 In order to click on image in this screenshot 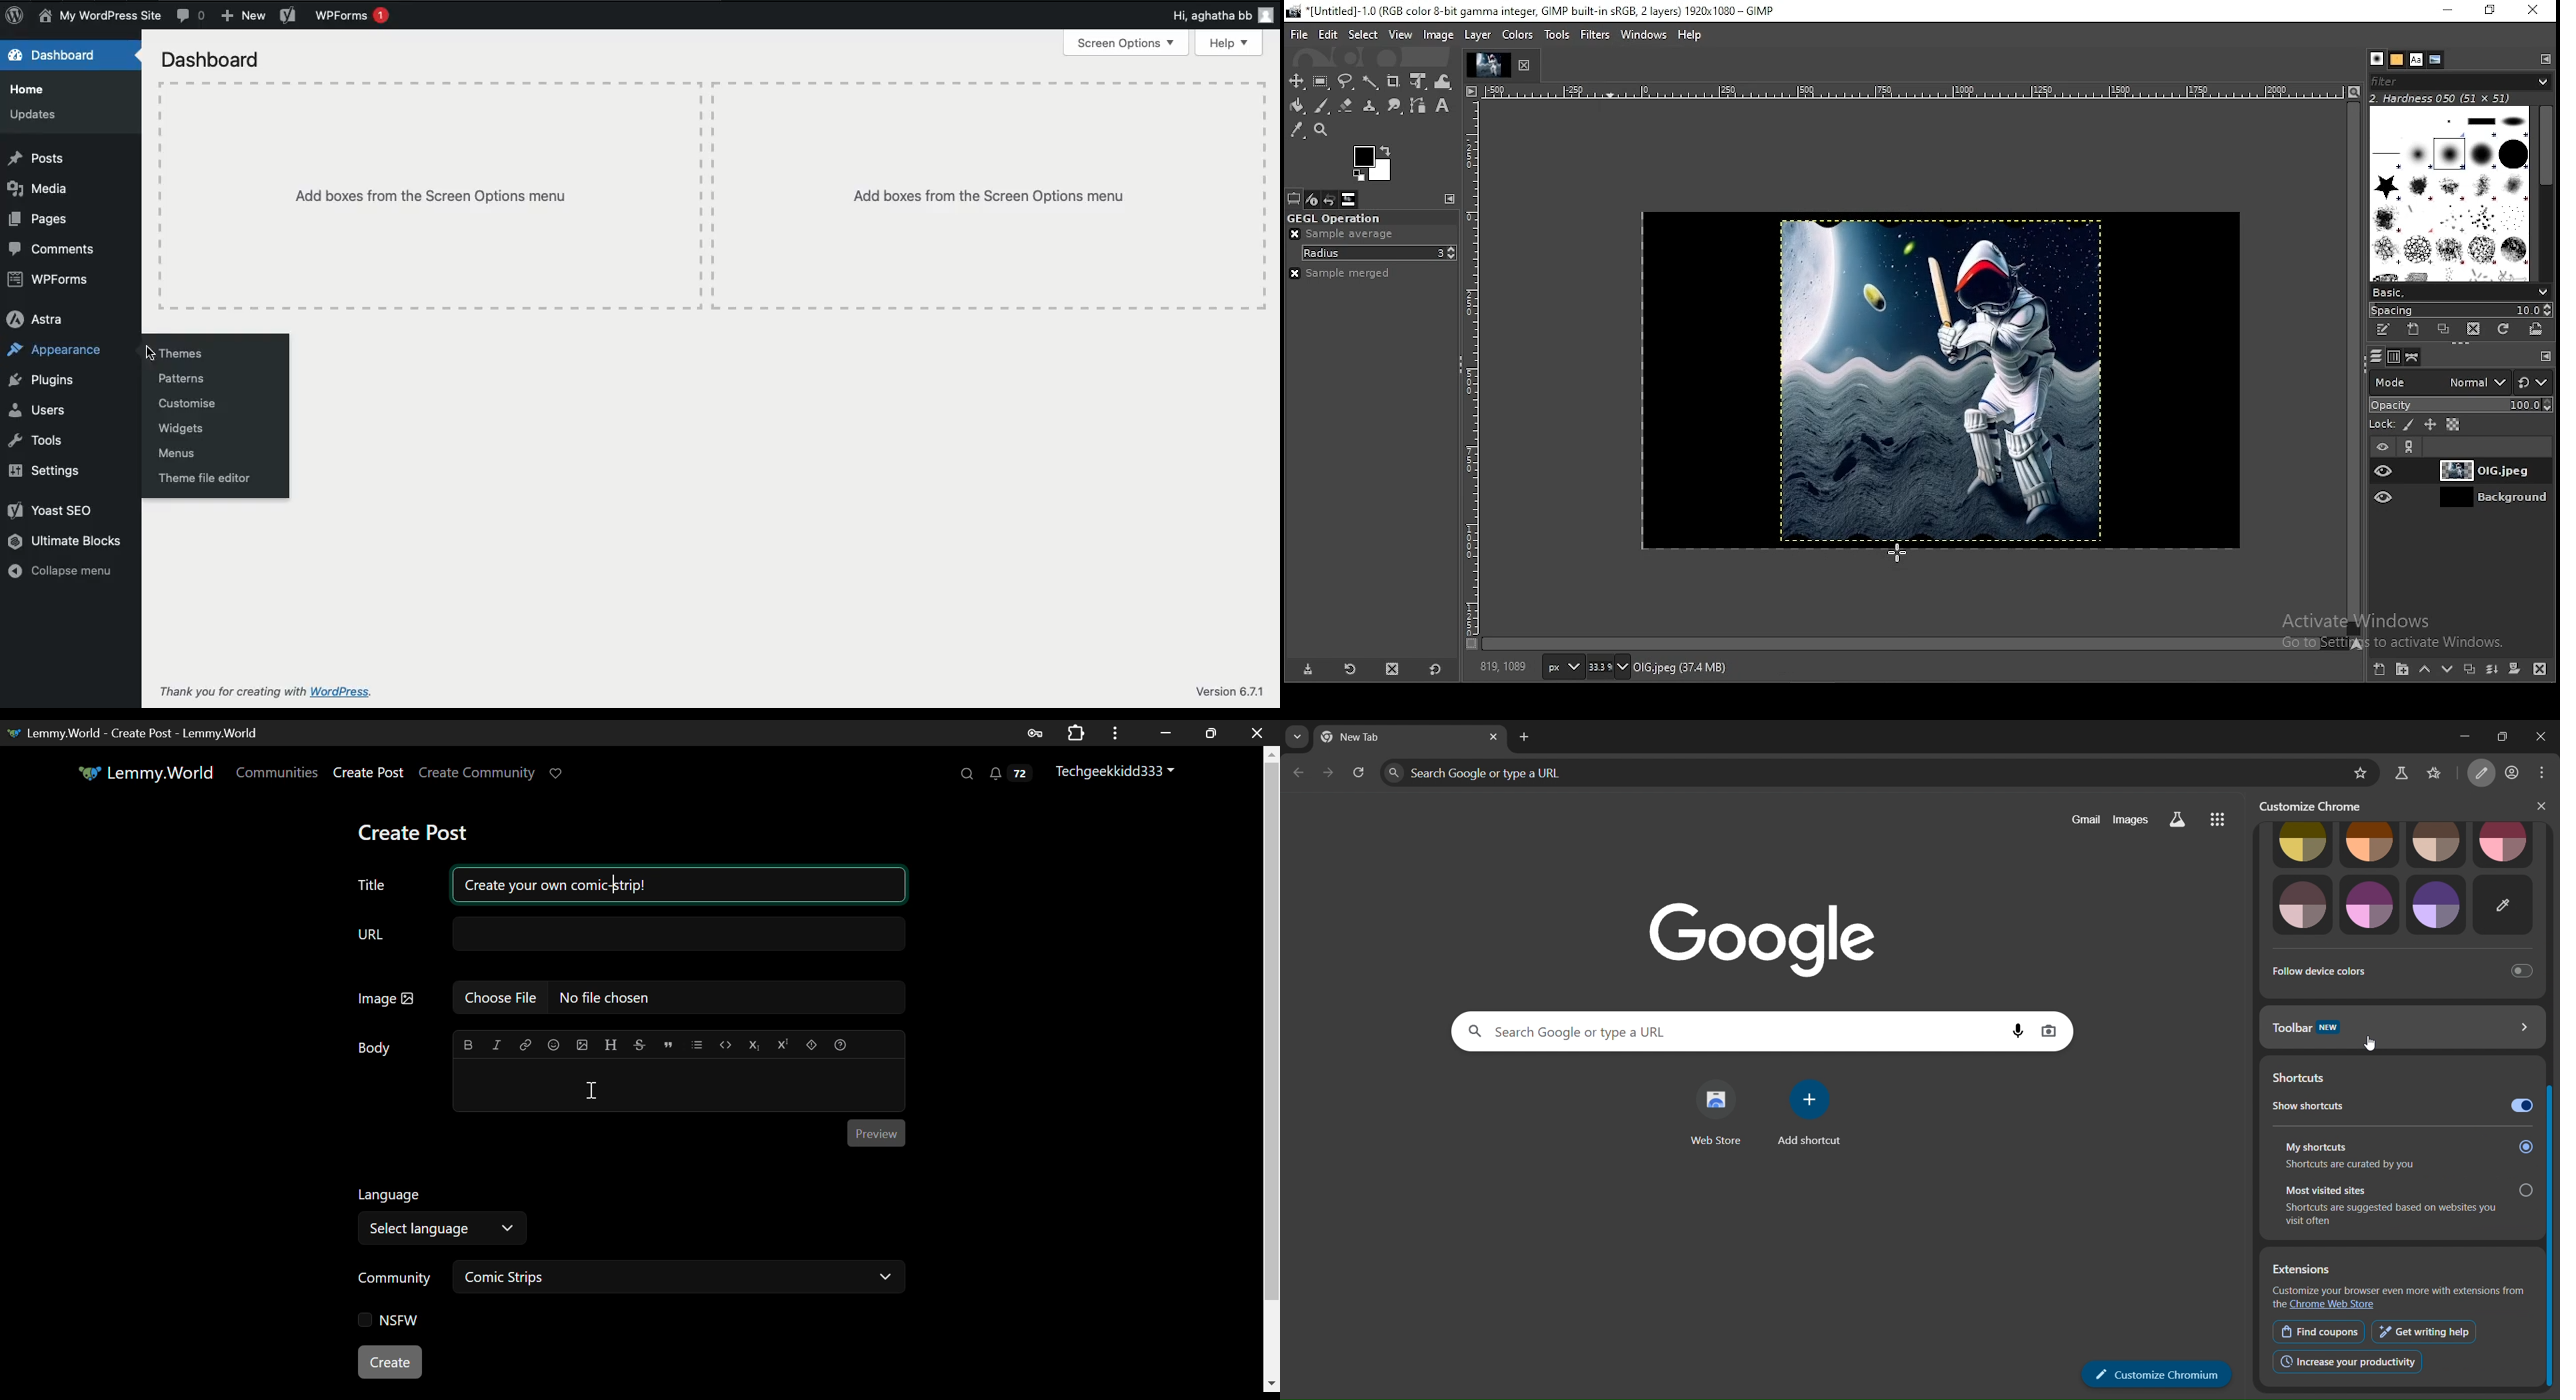, I will do `click(1438, 34)`.